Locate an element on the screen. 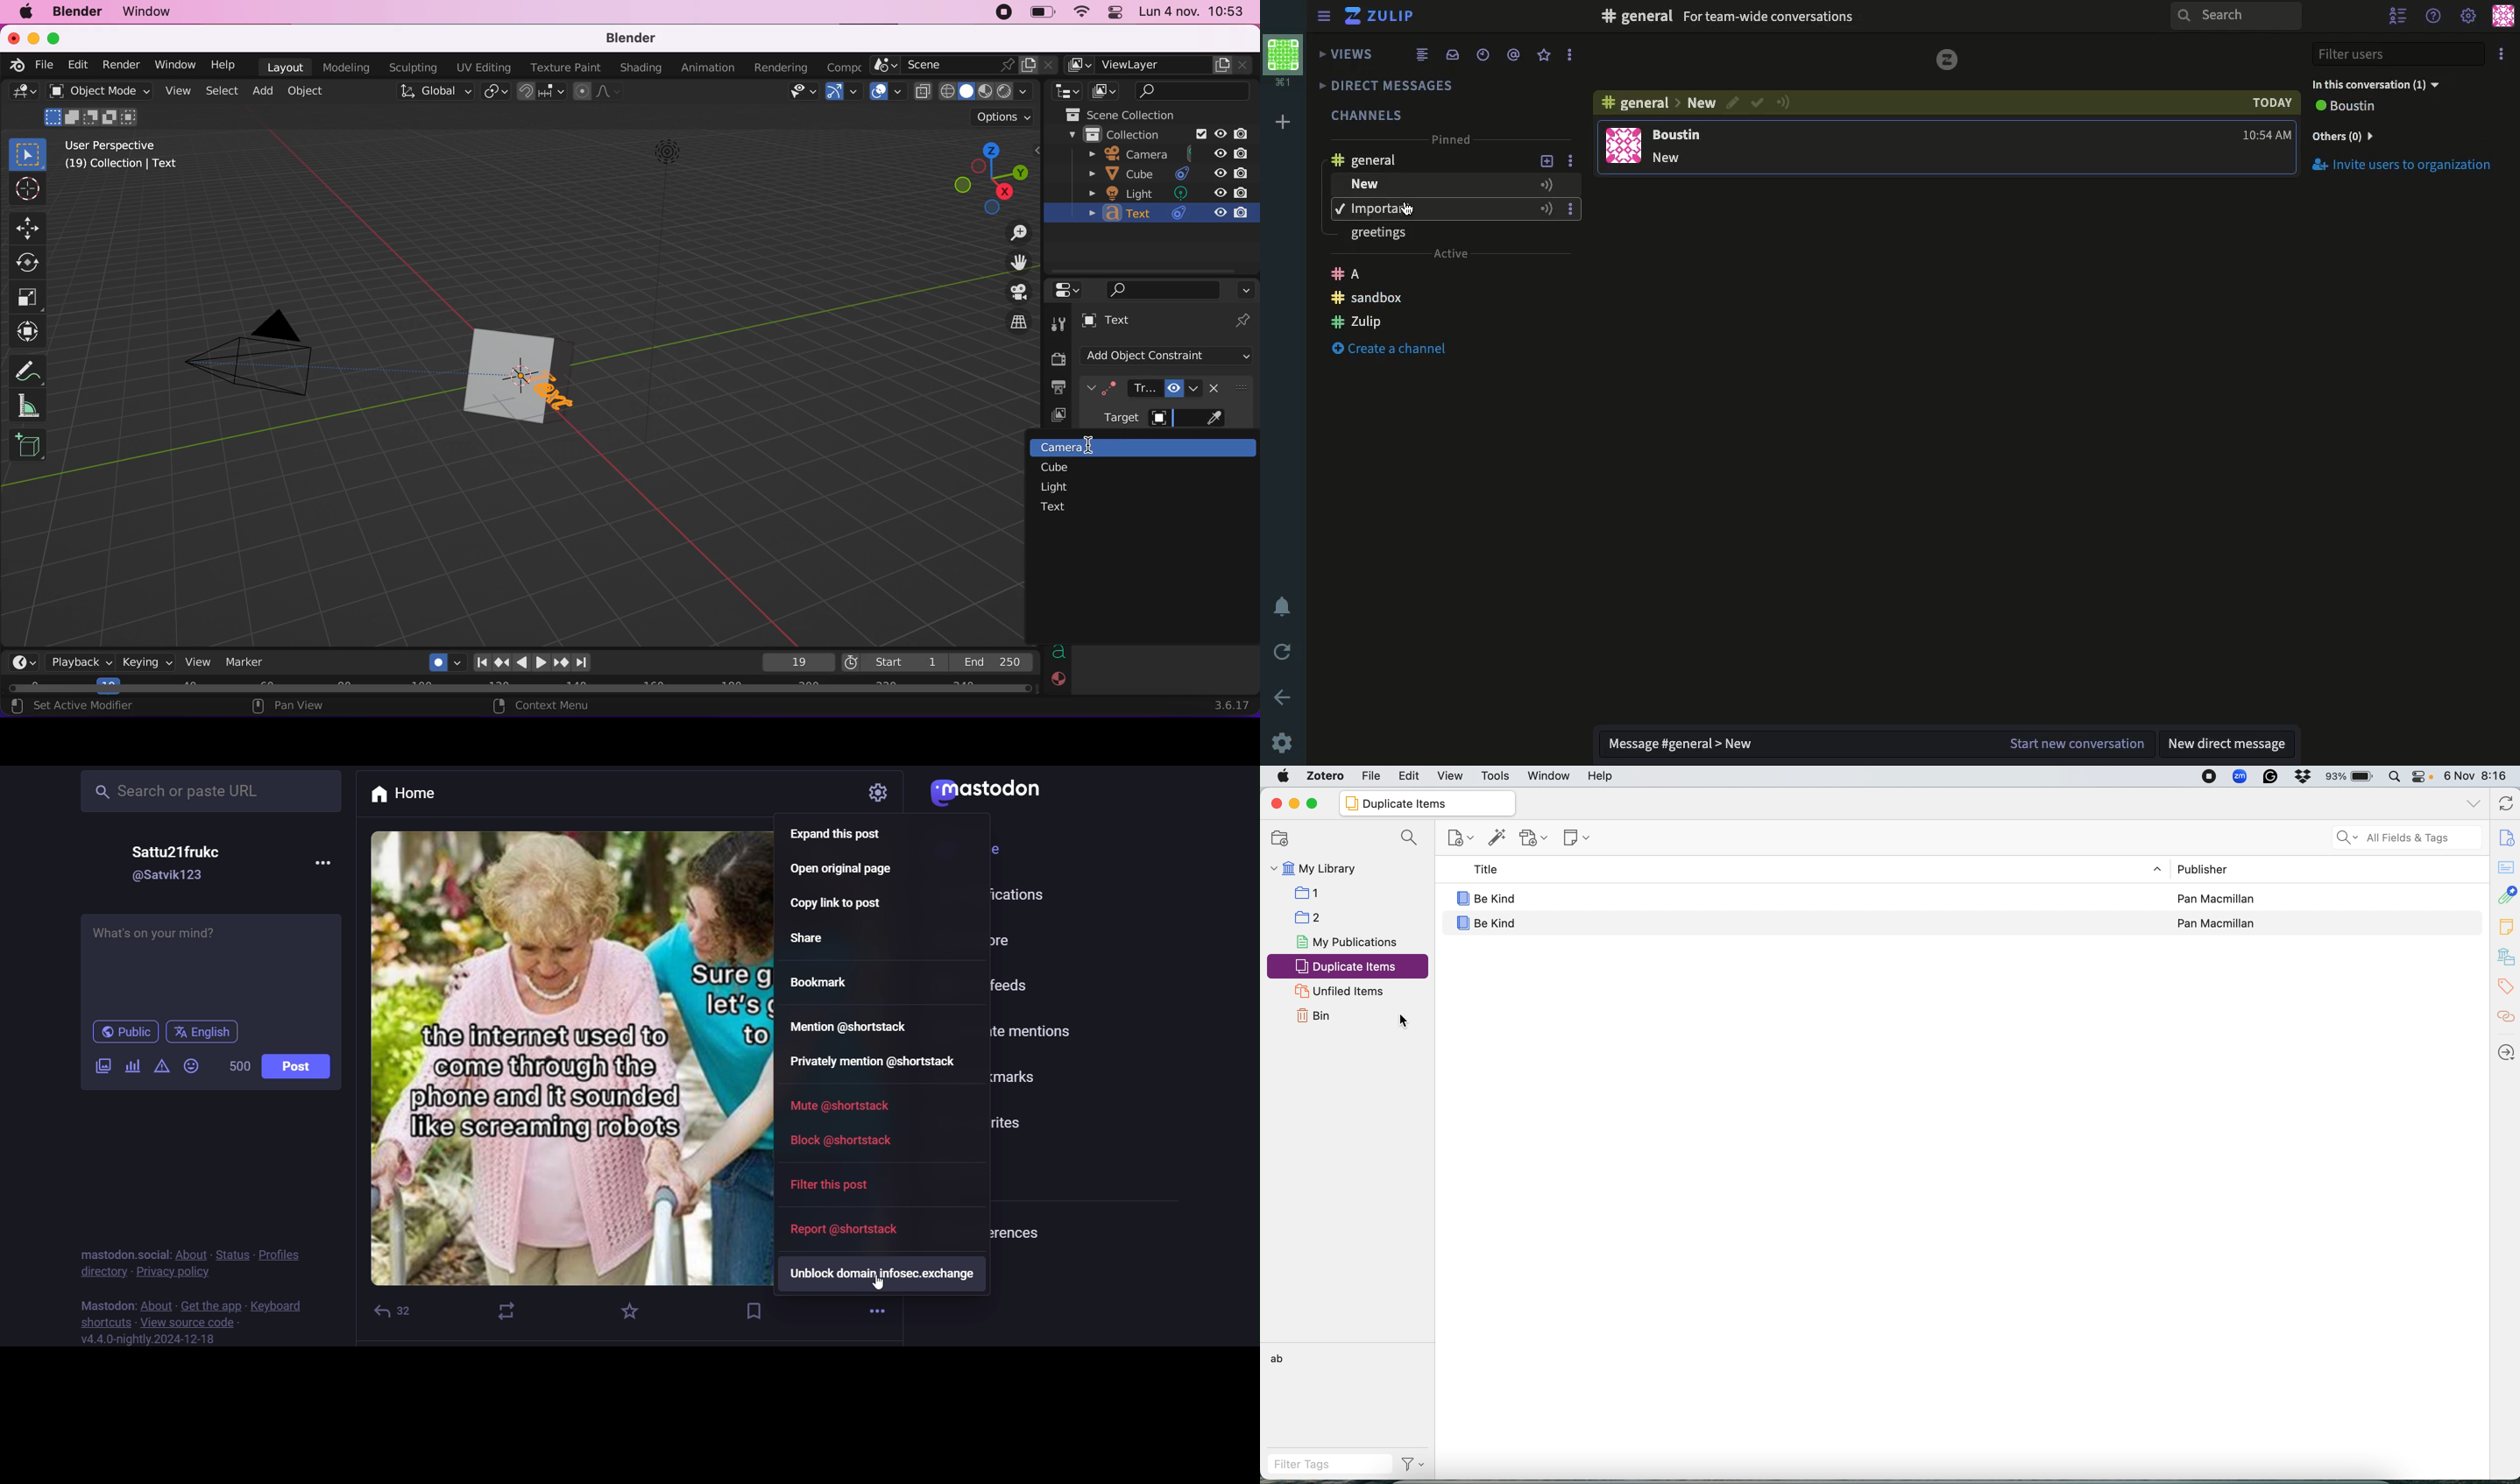 The height and width of the screenshot is (1484, 2520). Pan Macmilan is located at coordinates (2217, 898).